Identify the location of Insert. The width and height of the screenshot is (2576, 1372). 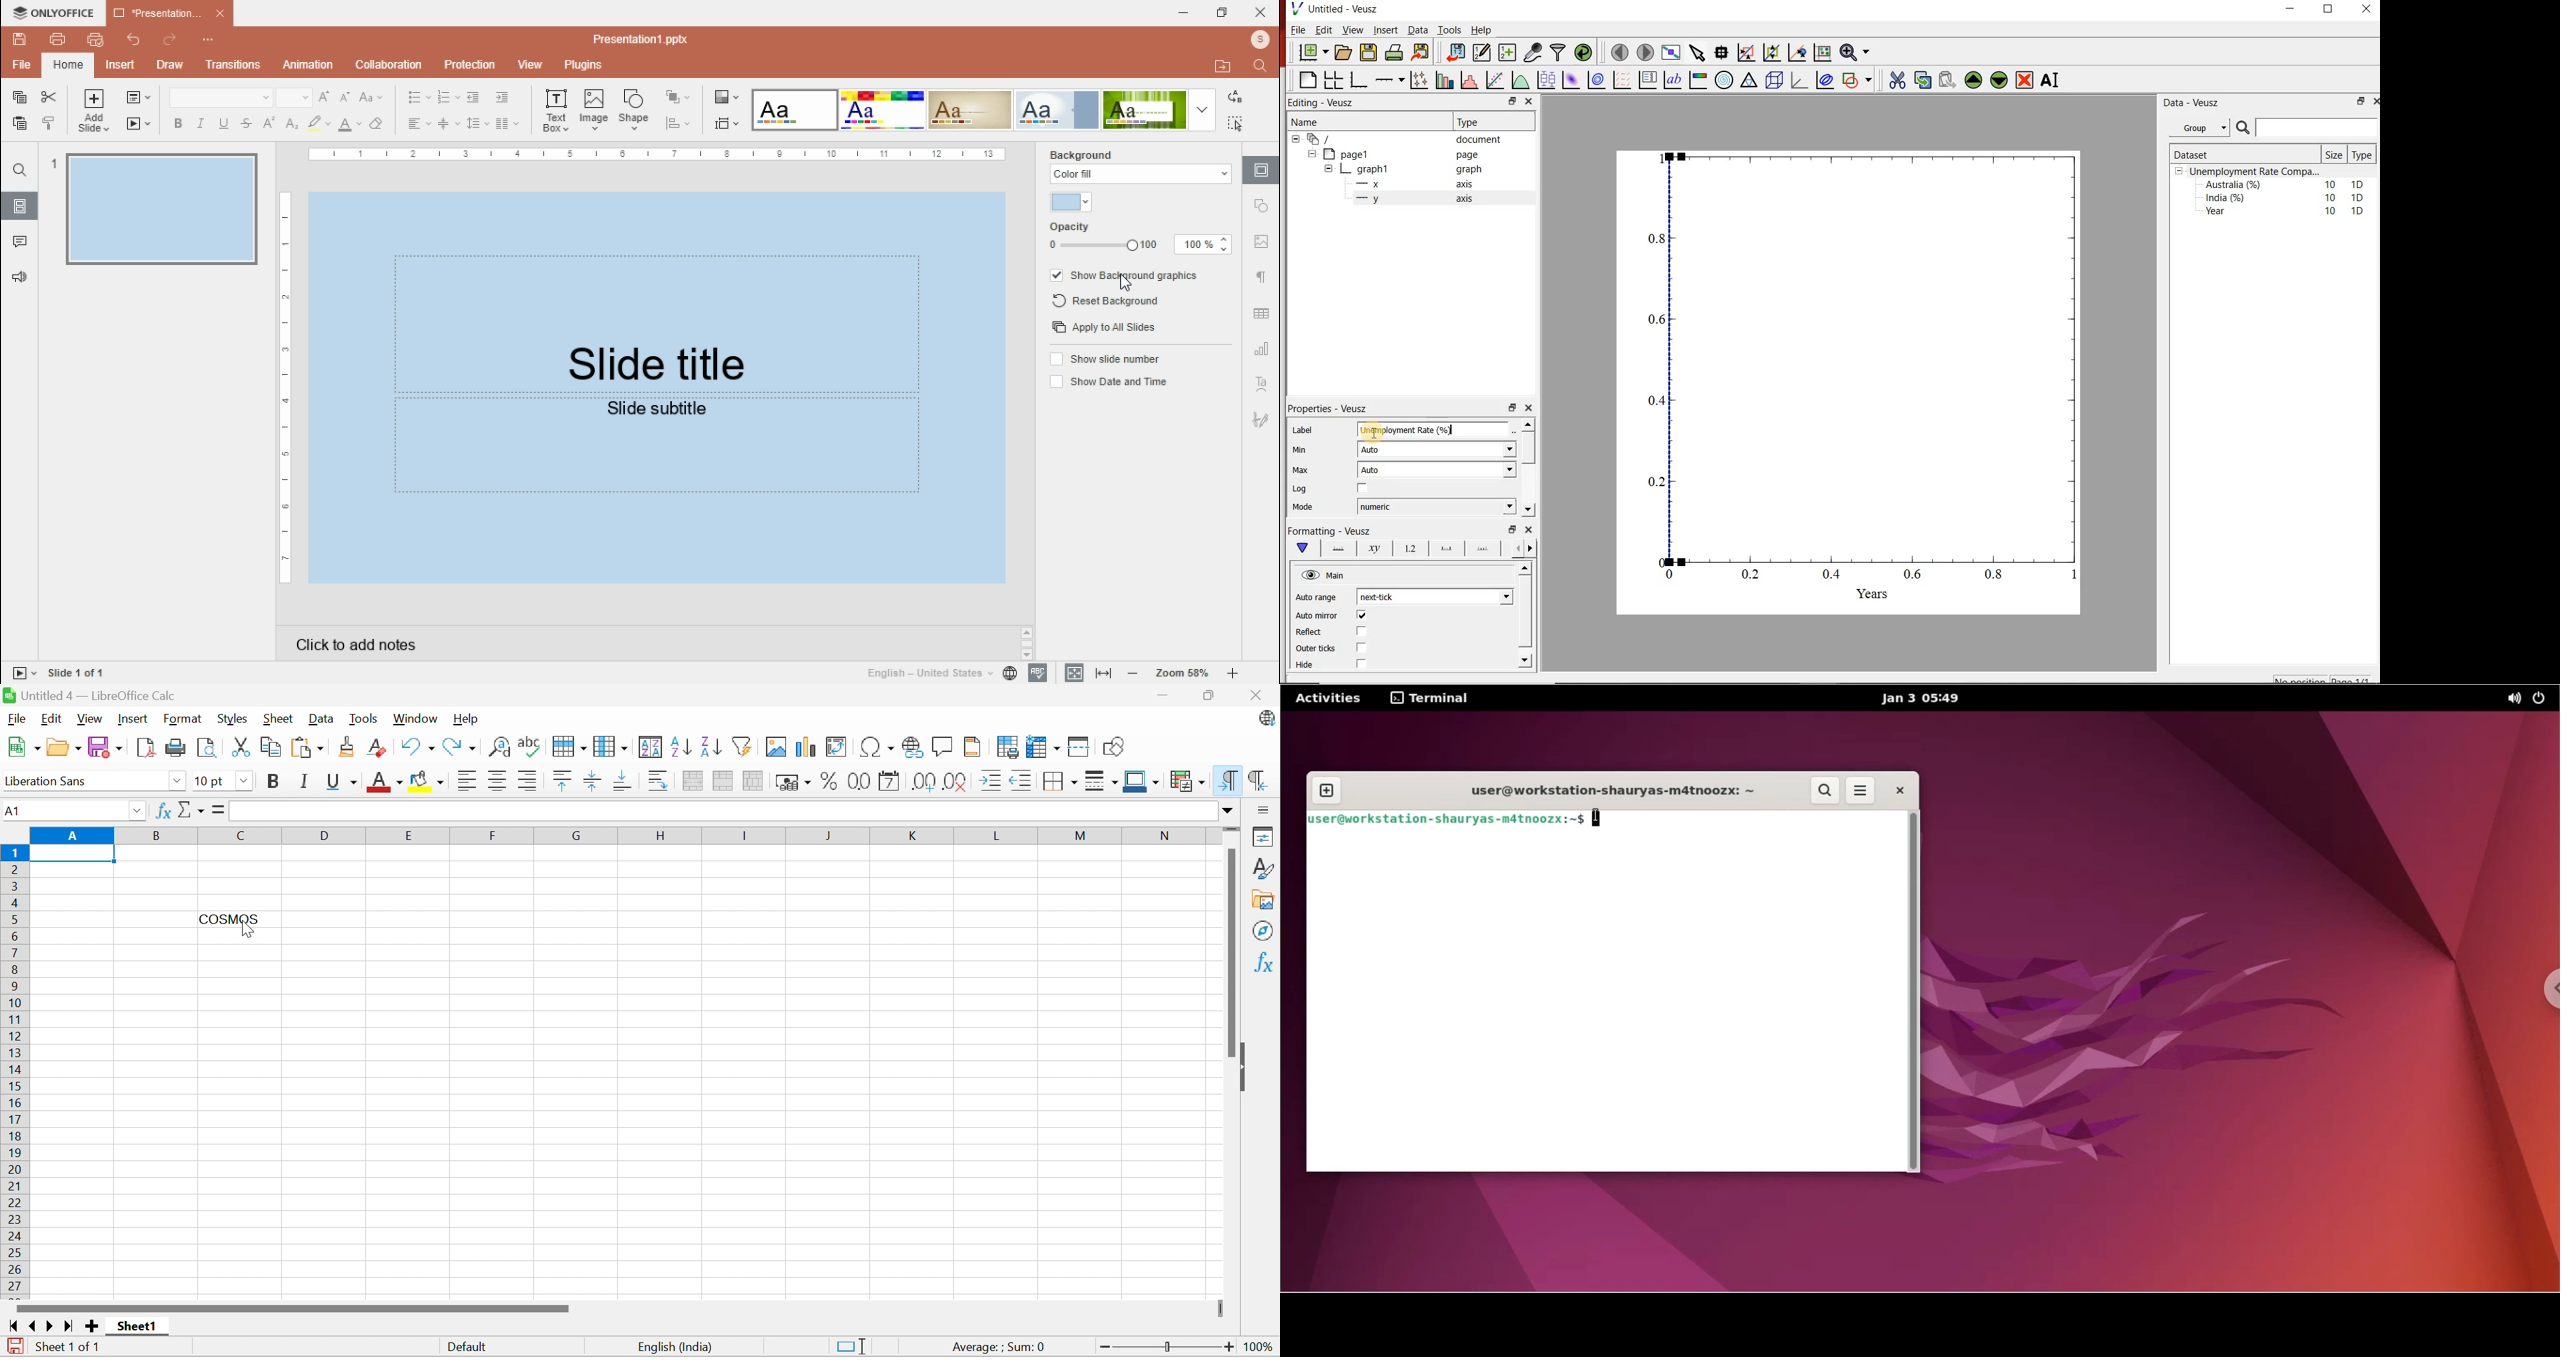
(1385, 29).